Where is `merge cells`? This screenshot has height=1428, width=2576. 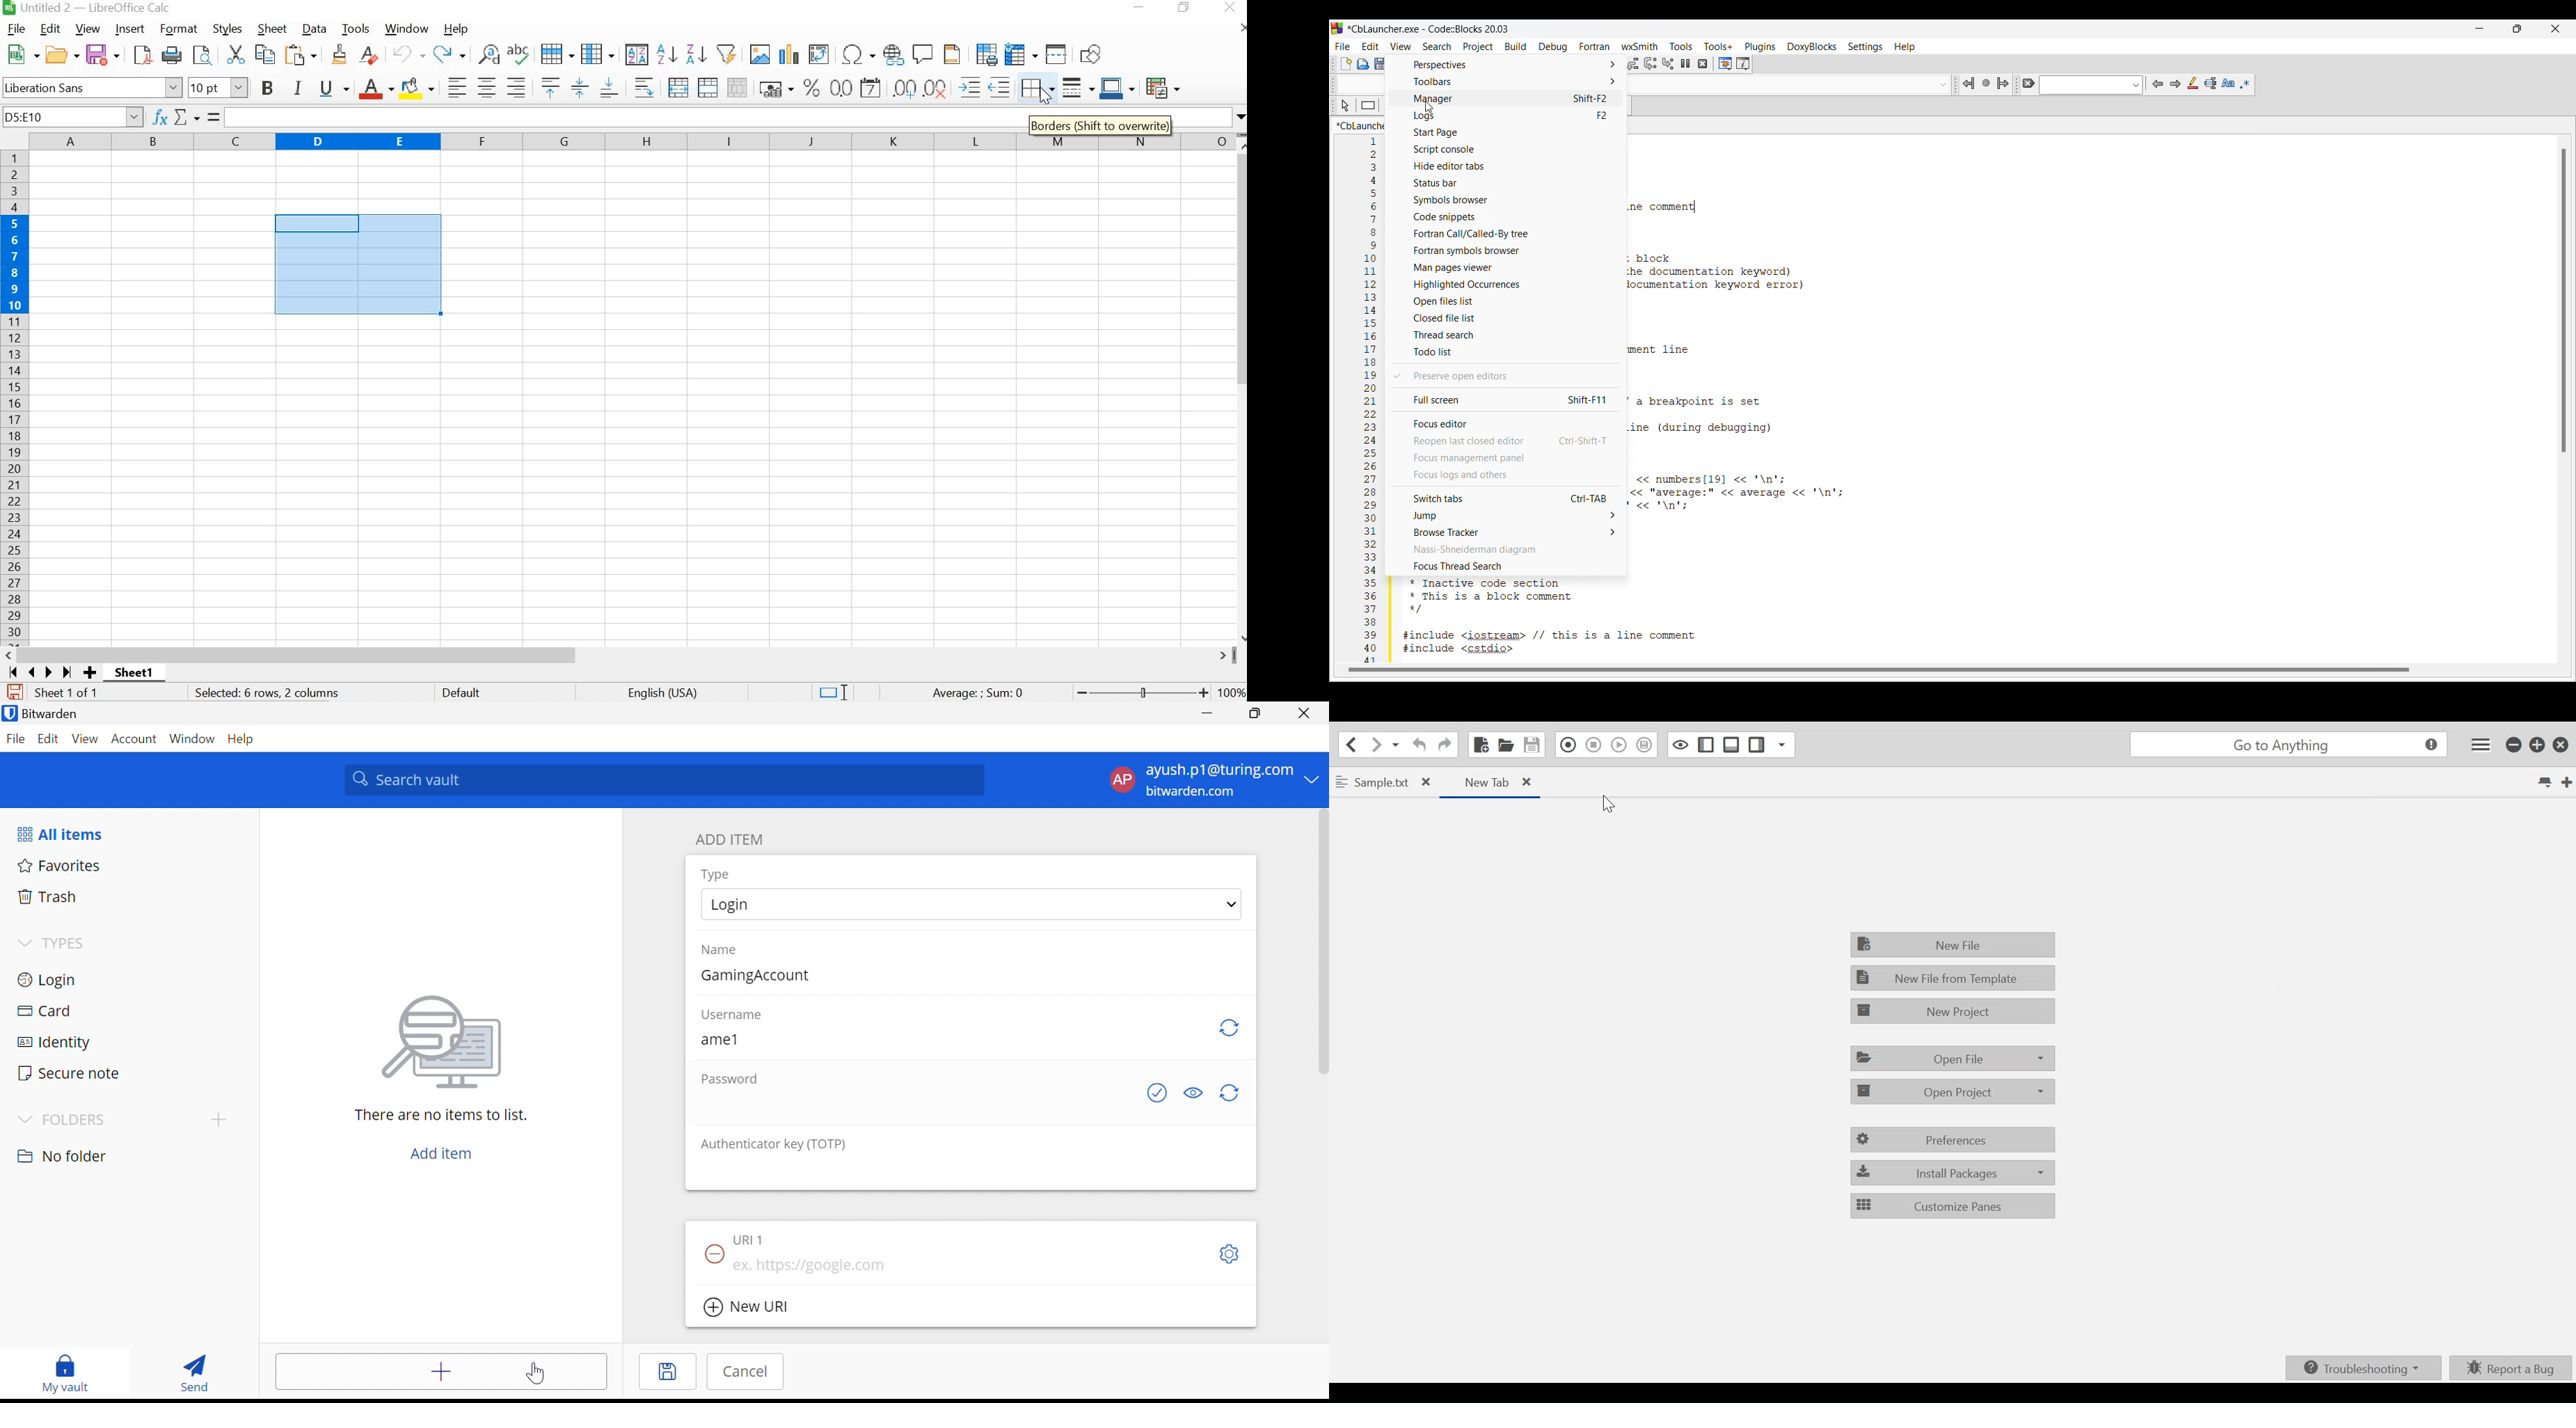
merge cells is located at coordinates (707, 87).